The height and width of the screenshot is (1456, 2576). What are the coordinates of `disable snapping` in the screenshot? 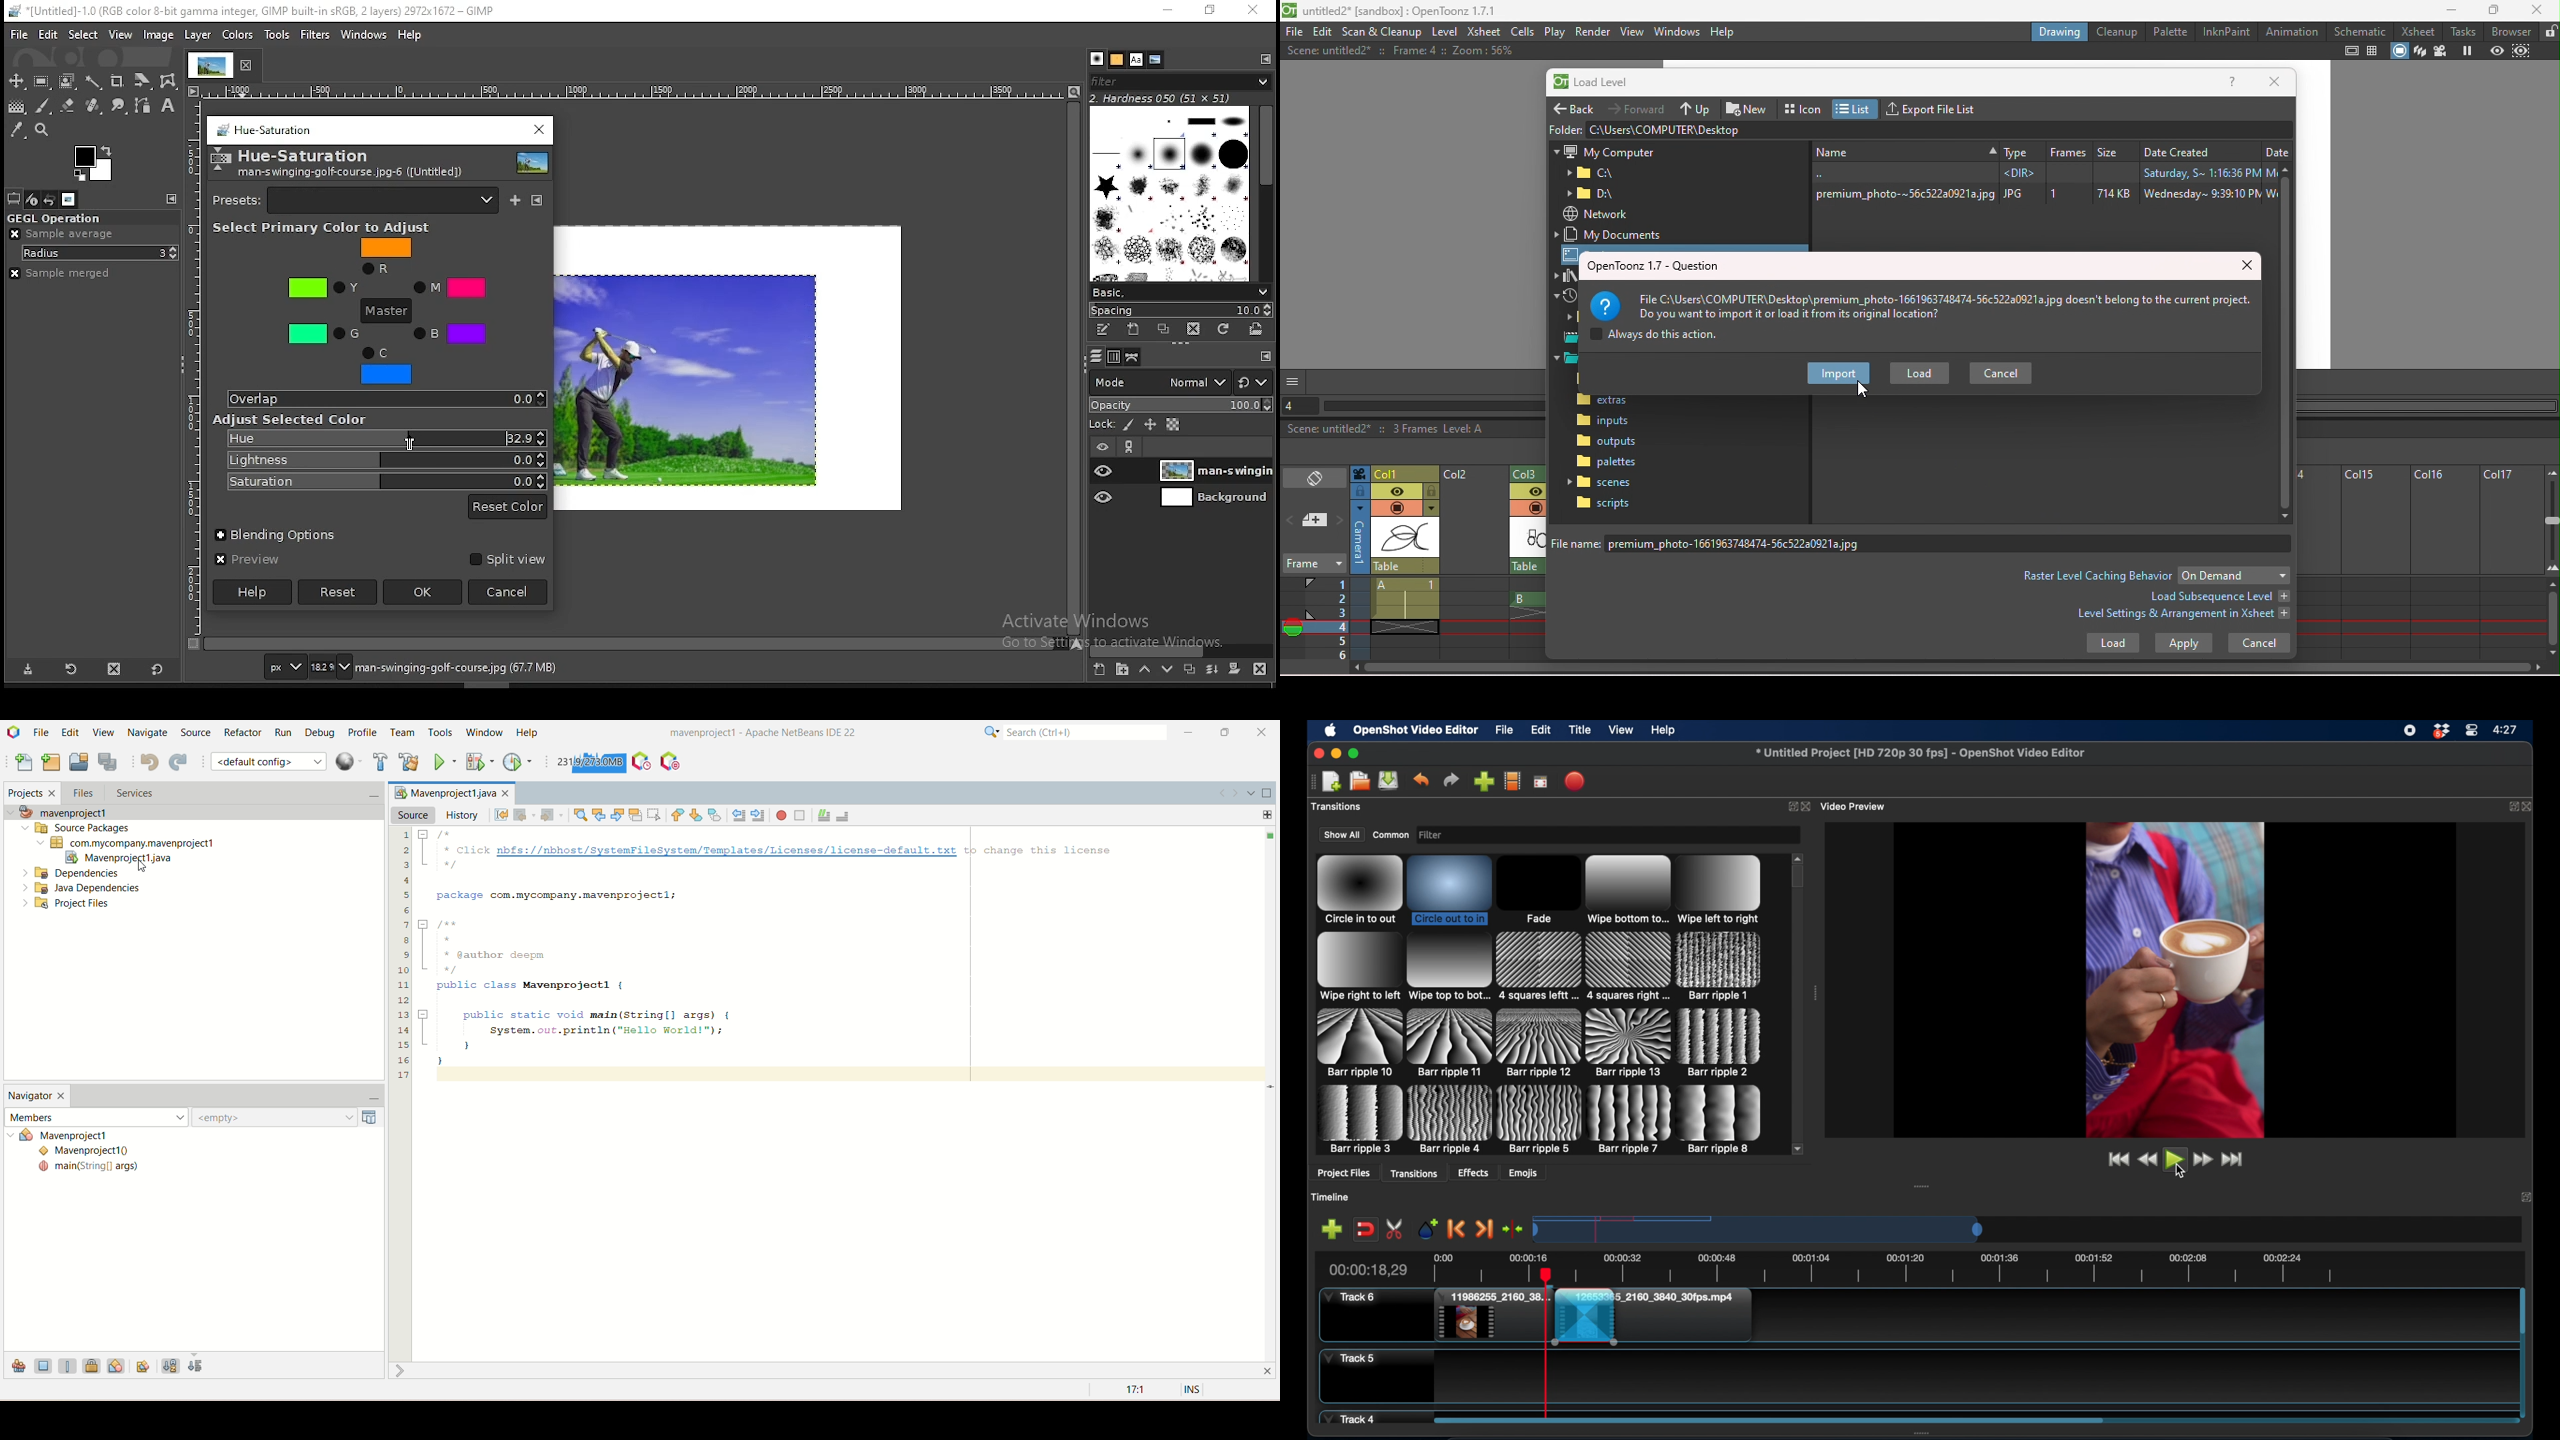 It's located at (1365, 1228).